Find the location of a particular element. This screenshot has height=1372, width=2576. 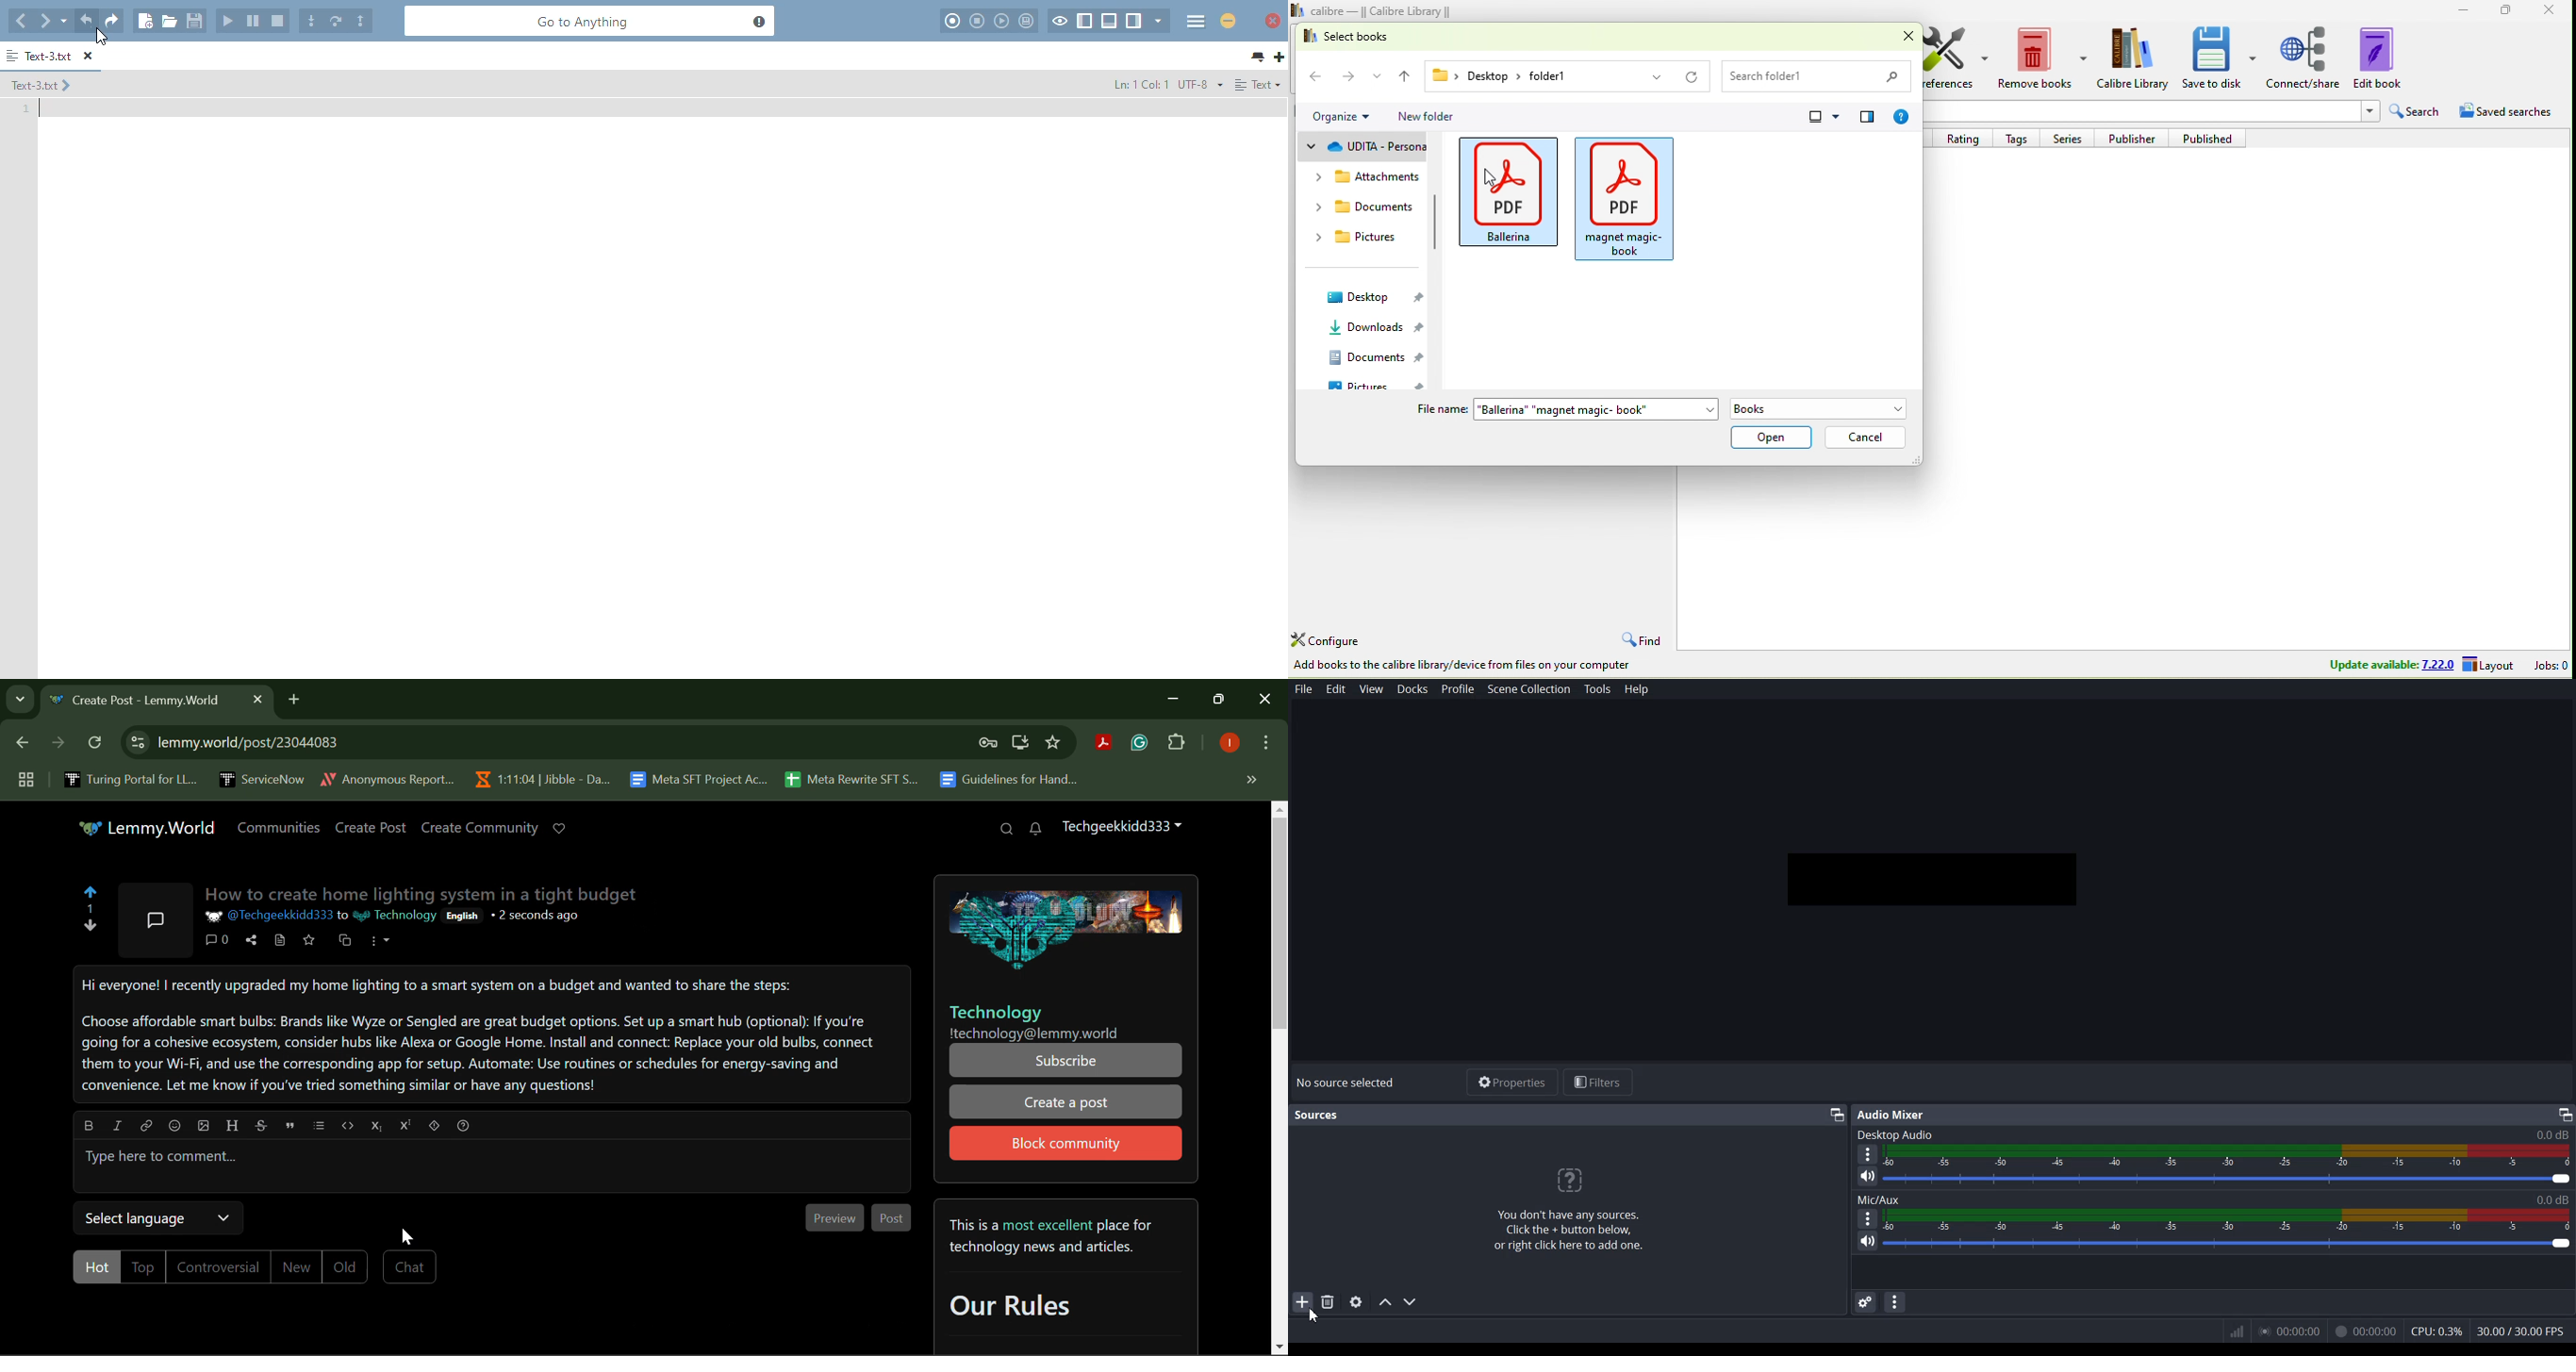

forward is located at coordinates (1362, 74).